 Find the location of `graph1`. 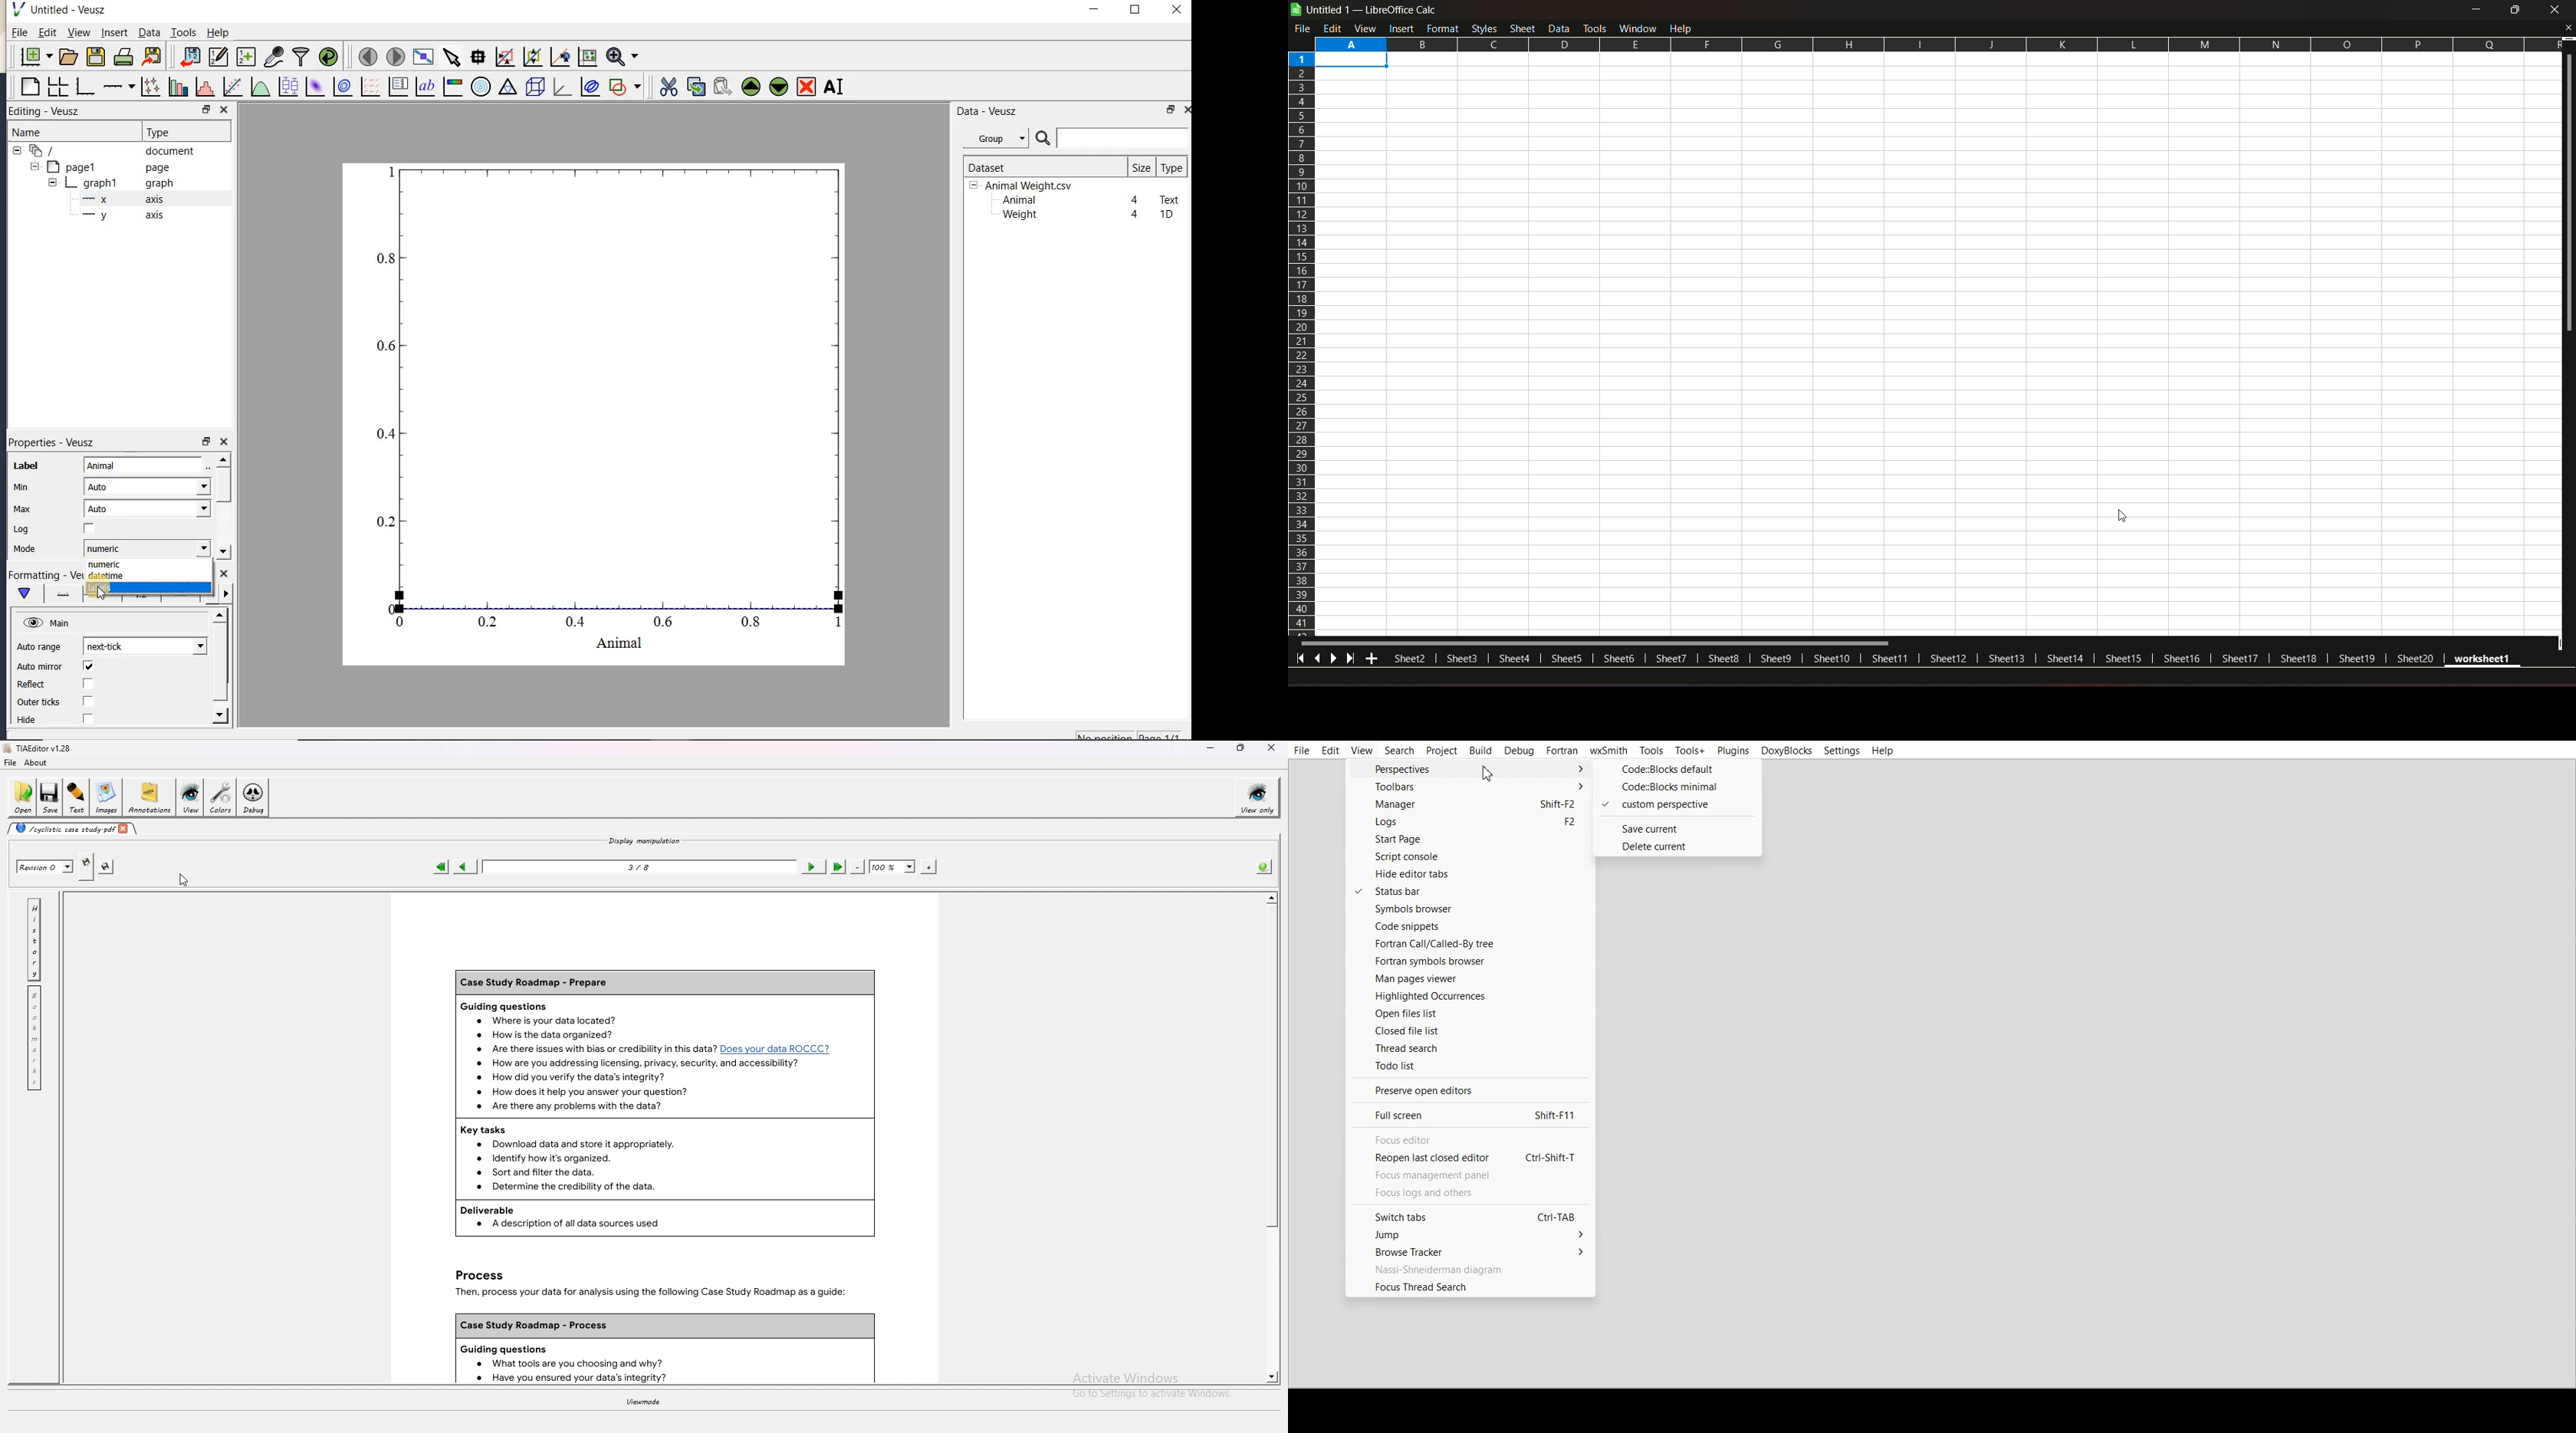

graph1 is located at coordinates (104, 184).